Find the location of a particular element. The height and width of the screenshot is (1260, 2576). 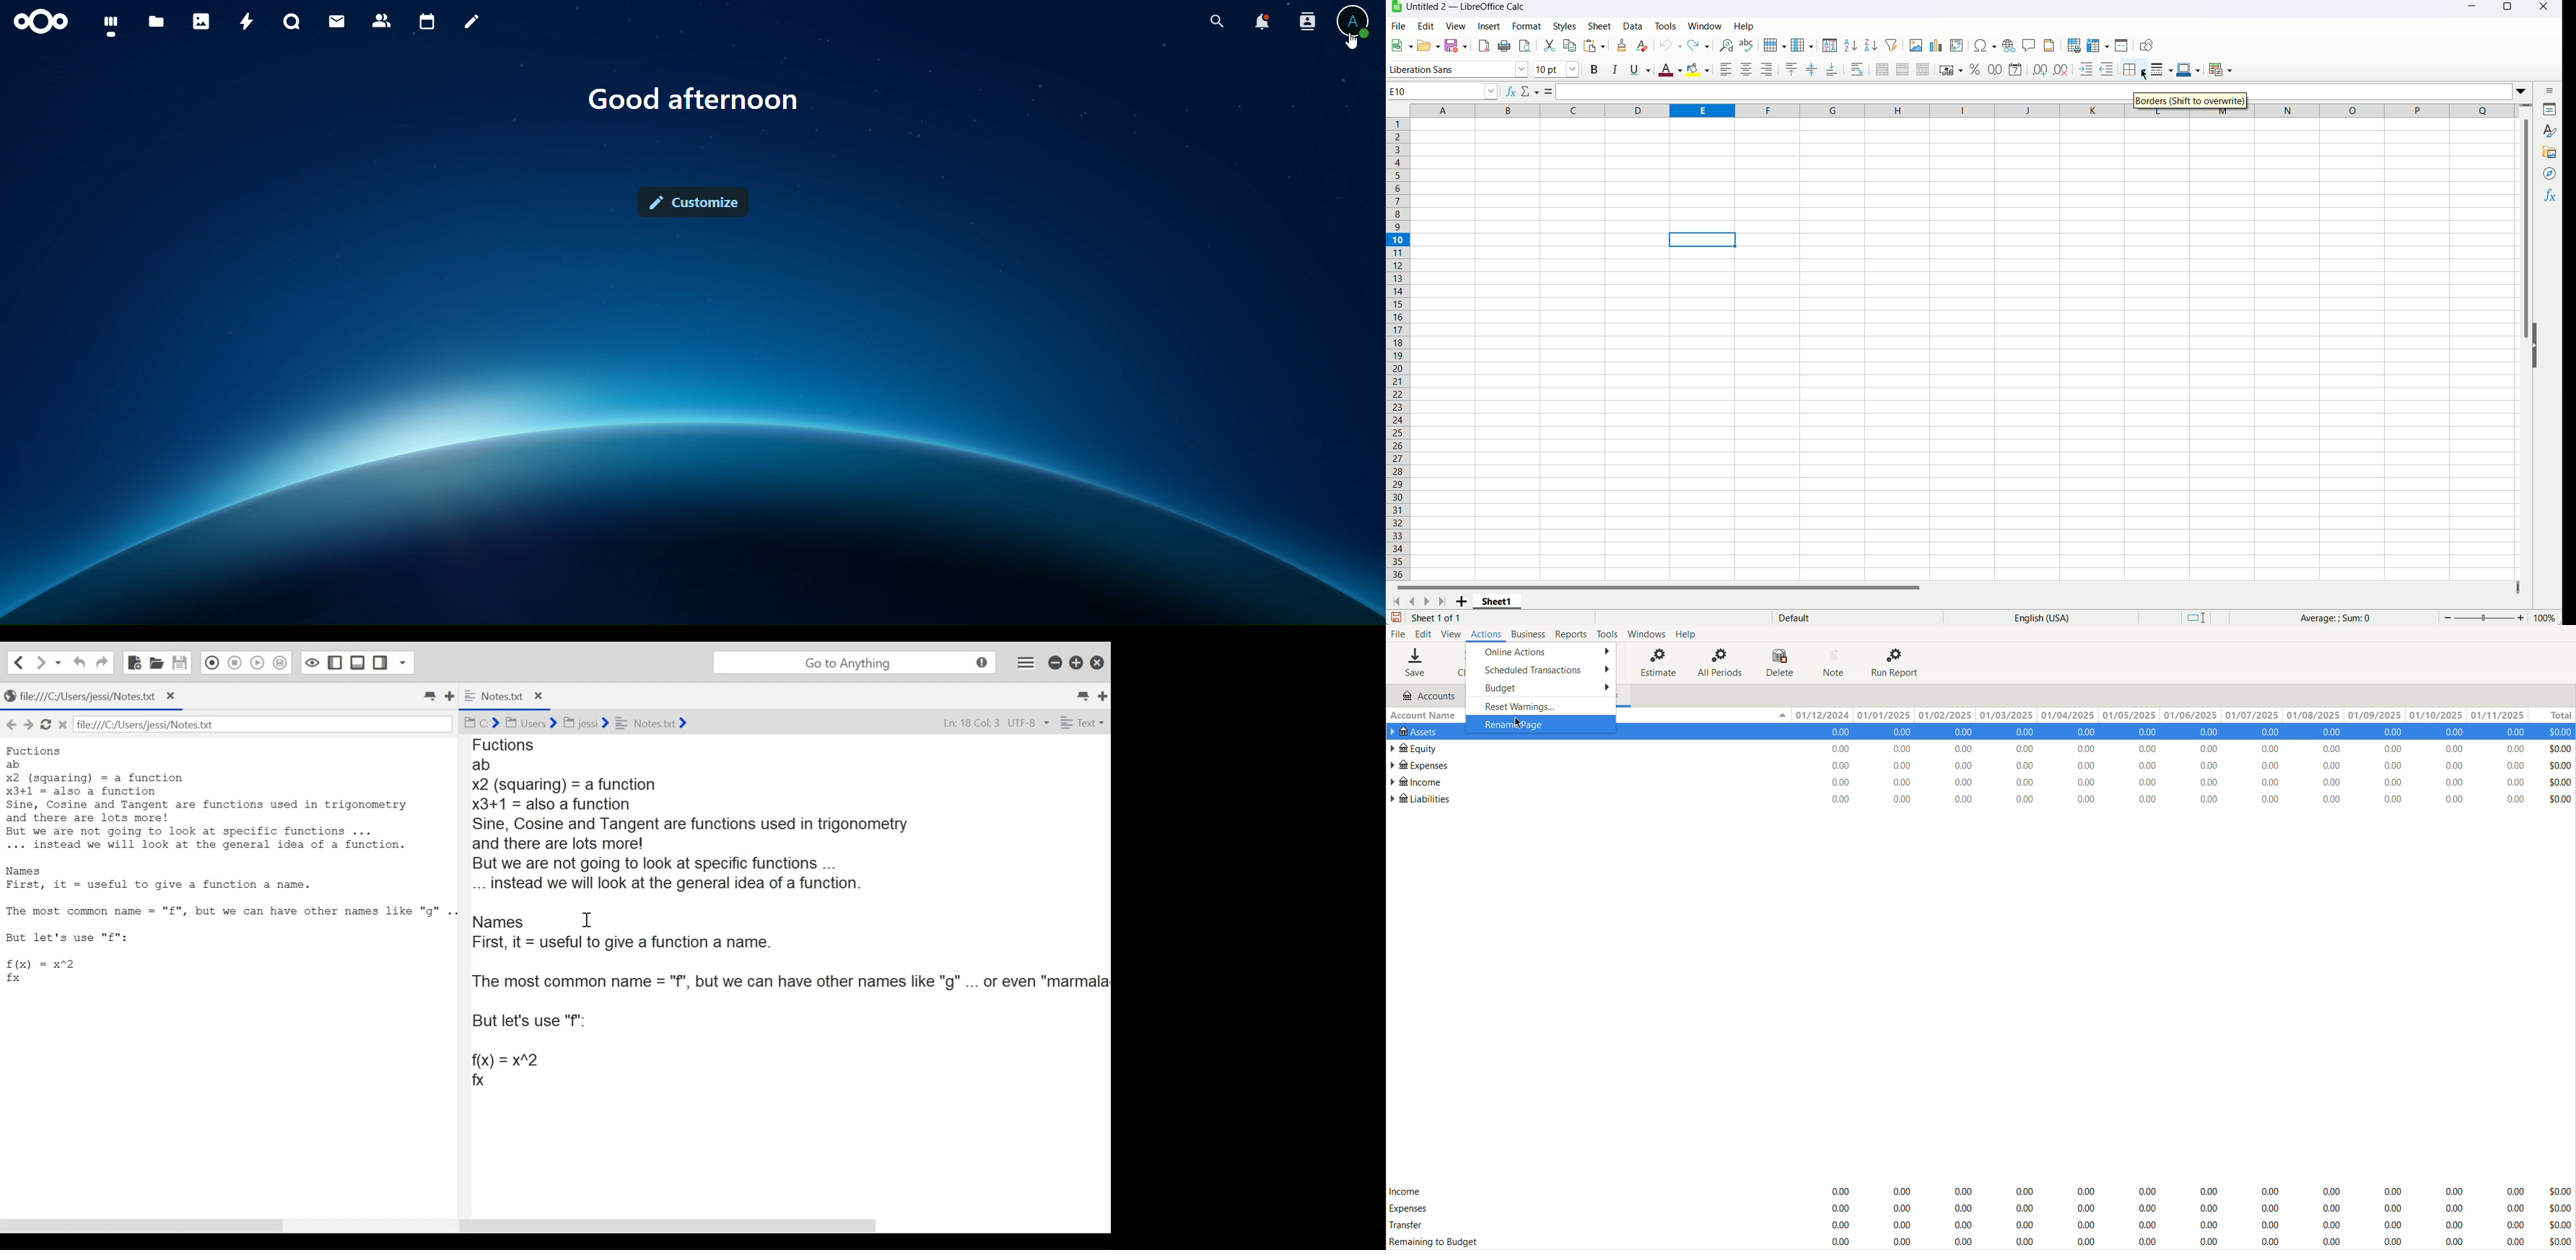

list all tabs is located at coordinates (1079, 696).